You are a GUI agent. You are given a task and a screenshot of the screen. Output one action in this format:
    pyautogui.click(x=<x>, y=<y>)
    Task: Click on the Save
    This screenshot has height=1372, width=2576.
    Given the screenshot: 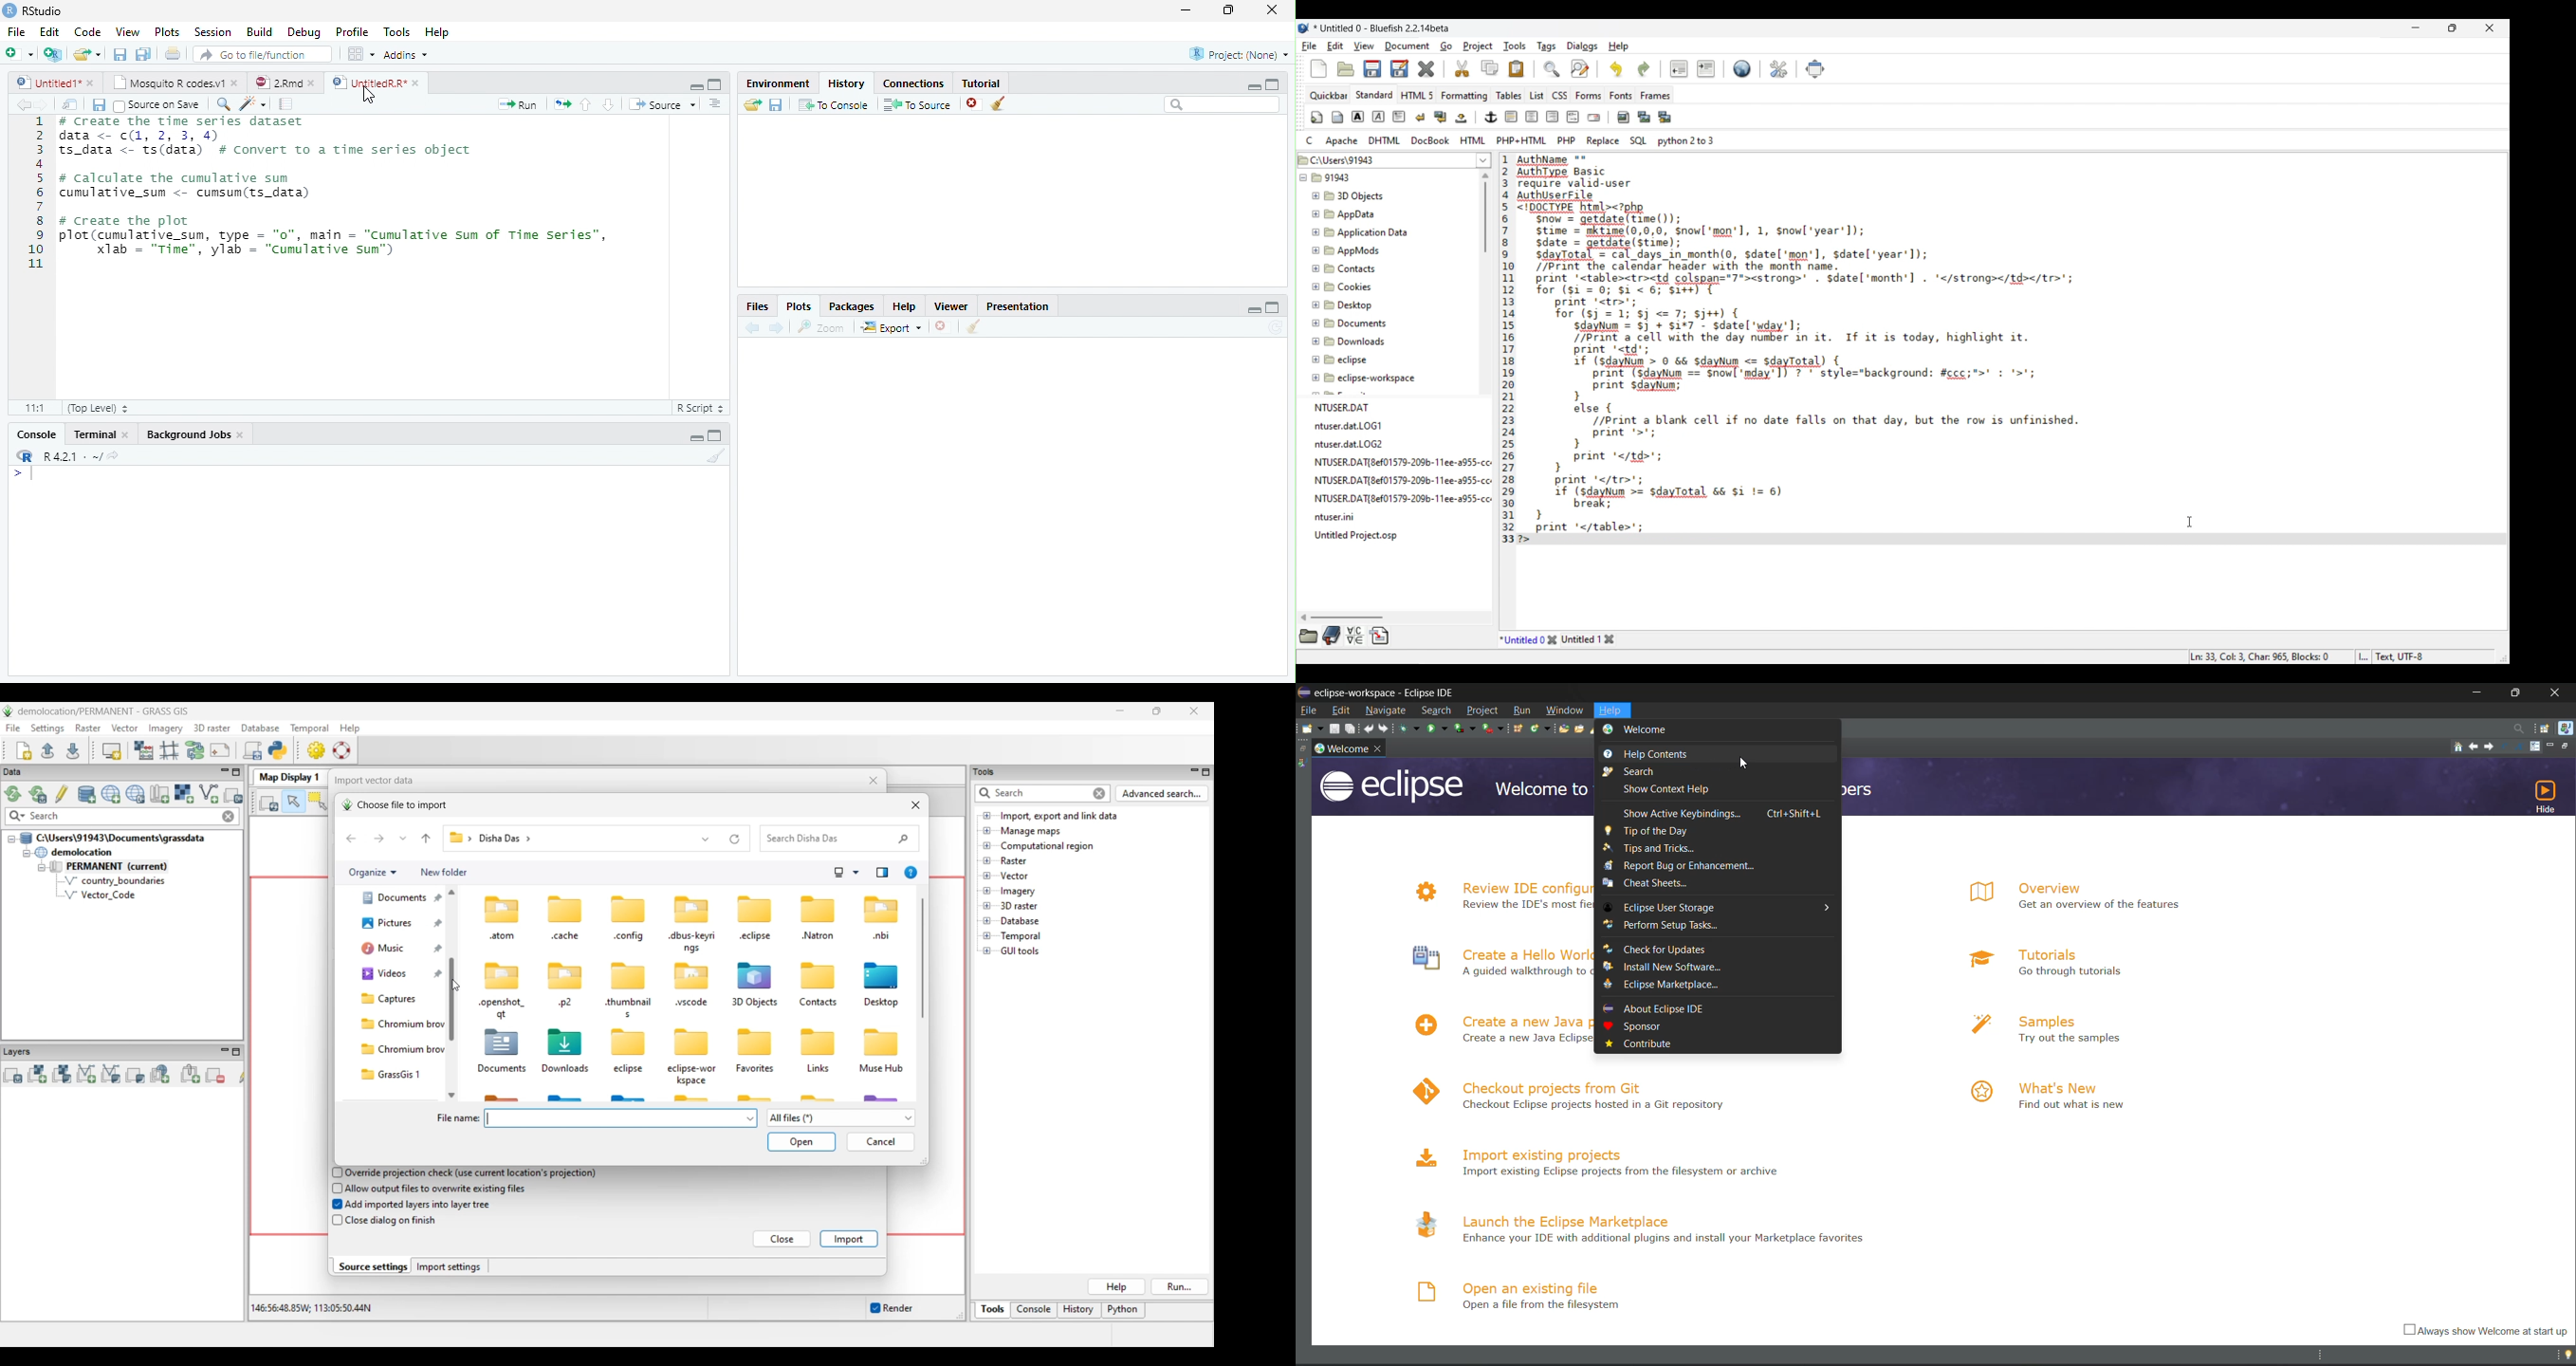 What is the action you would take?
    pyautogui.click(x=120, y=56)
    